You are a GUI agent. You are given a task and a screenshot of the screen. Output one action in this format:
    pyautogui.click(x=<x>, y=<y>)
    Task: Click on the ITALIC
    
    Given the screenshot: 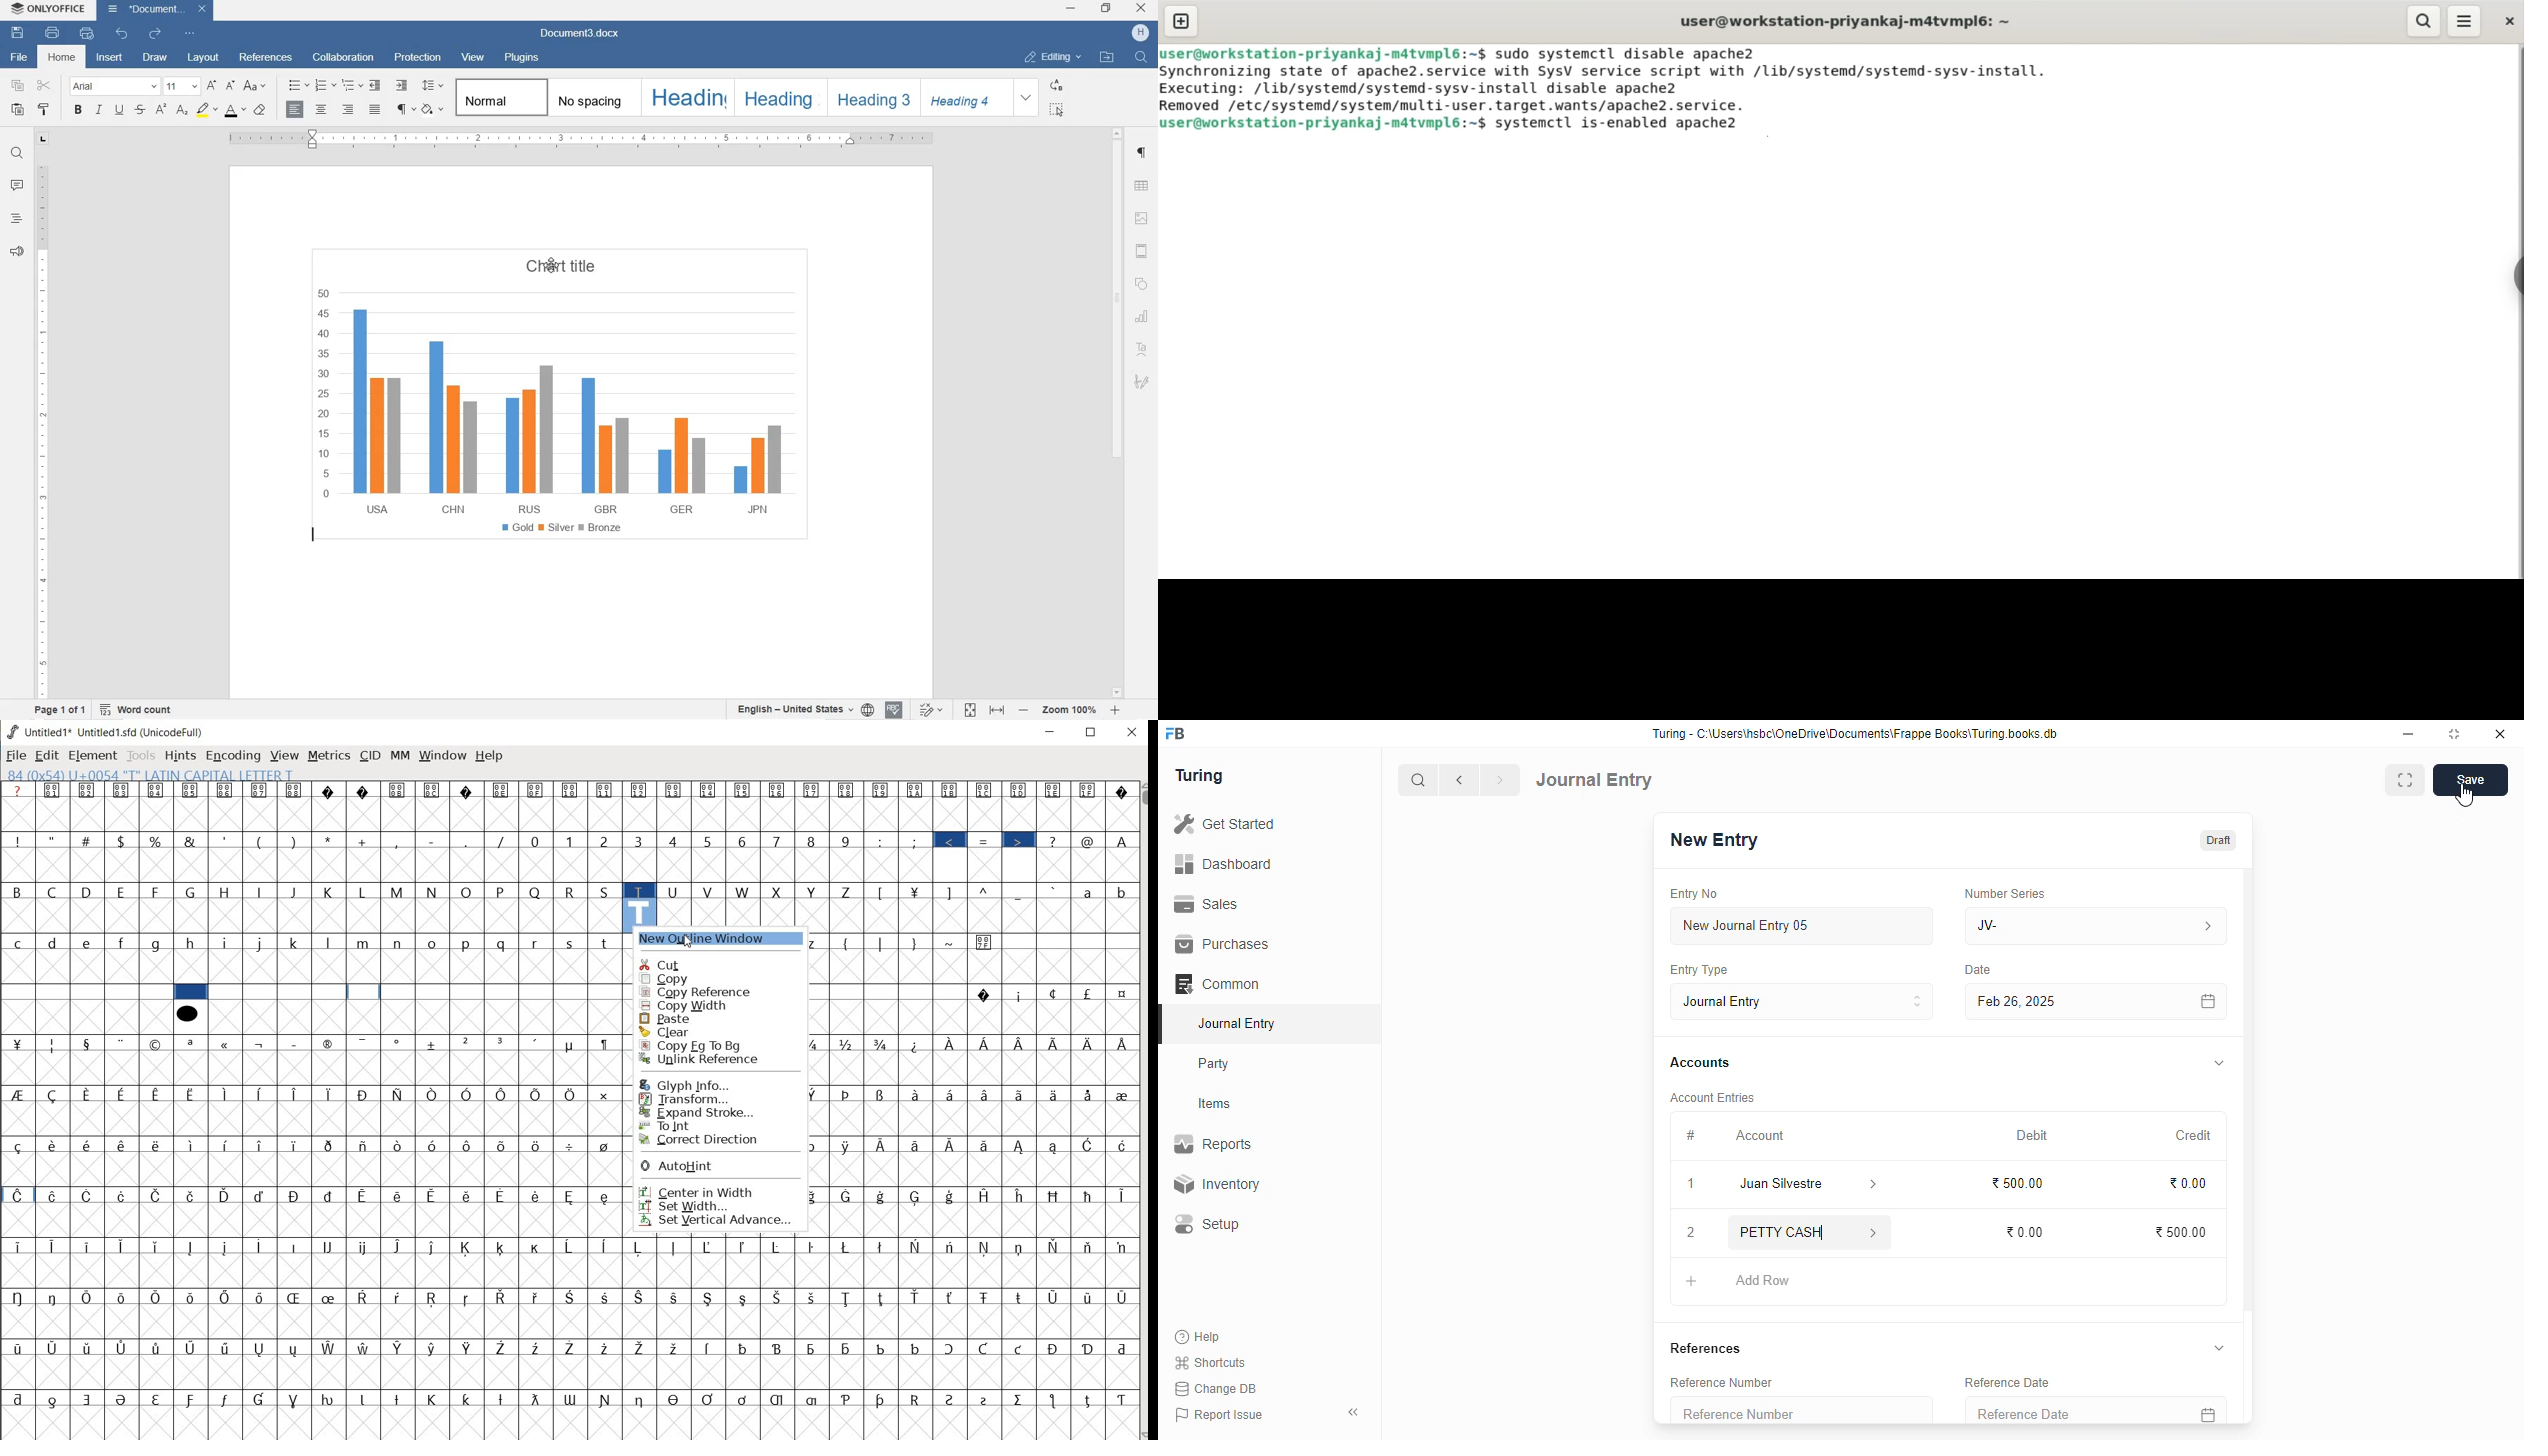 What is the action you would take?
    pyautogui.click(x=99, y=112)
    